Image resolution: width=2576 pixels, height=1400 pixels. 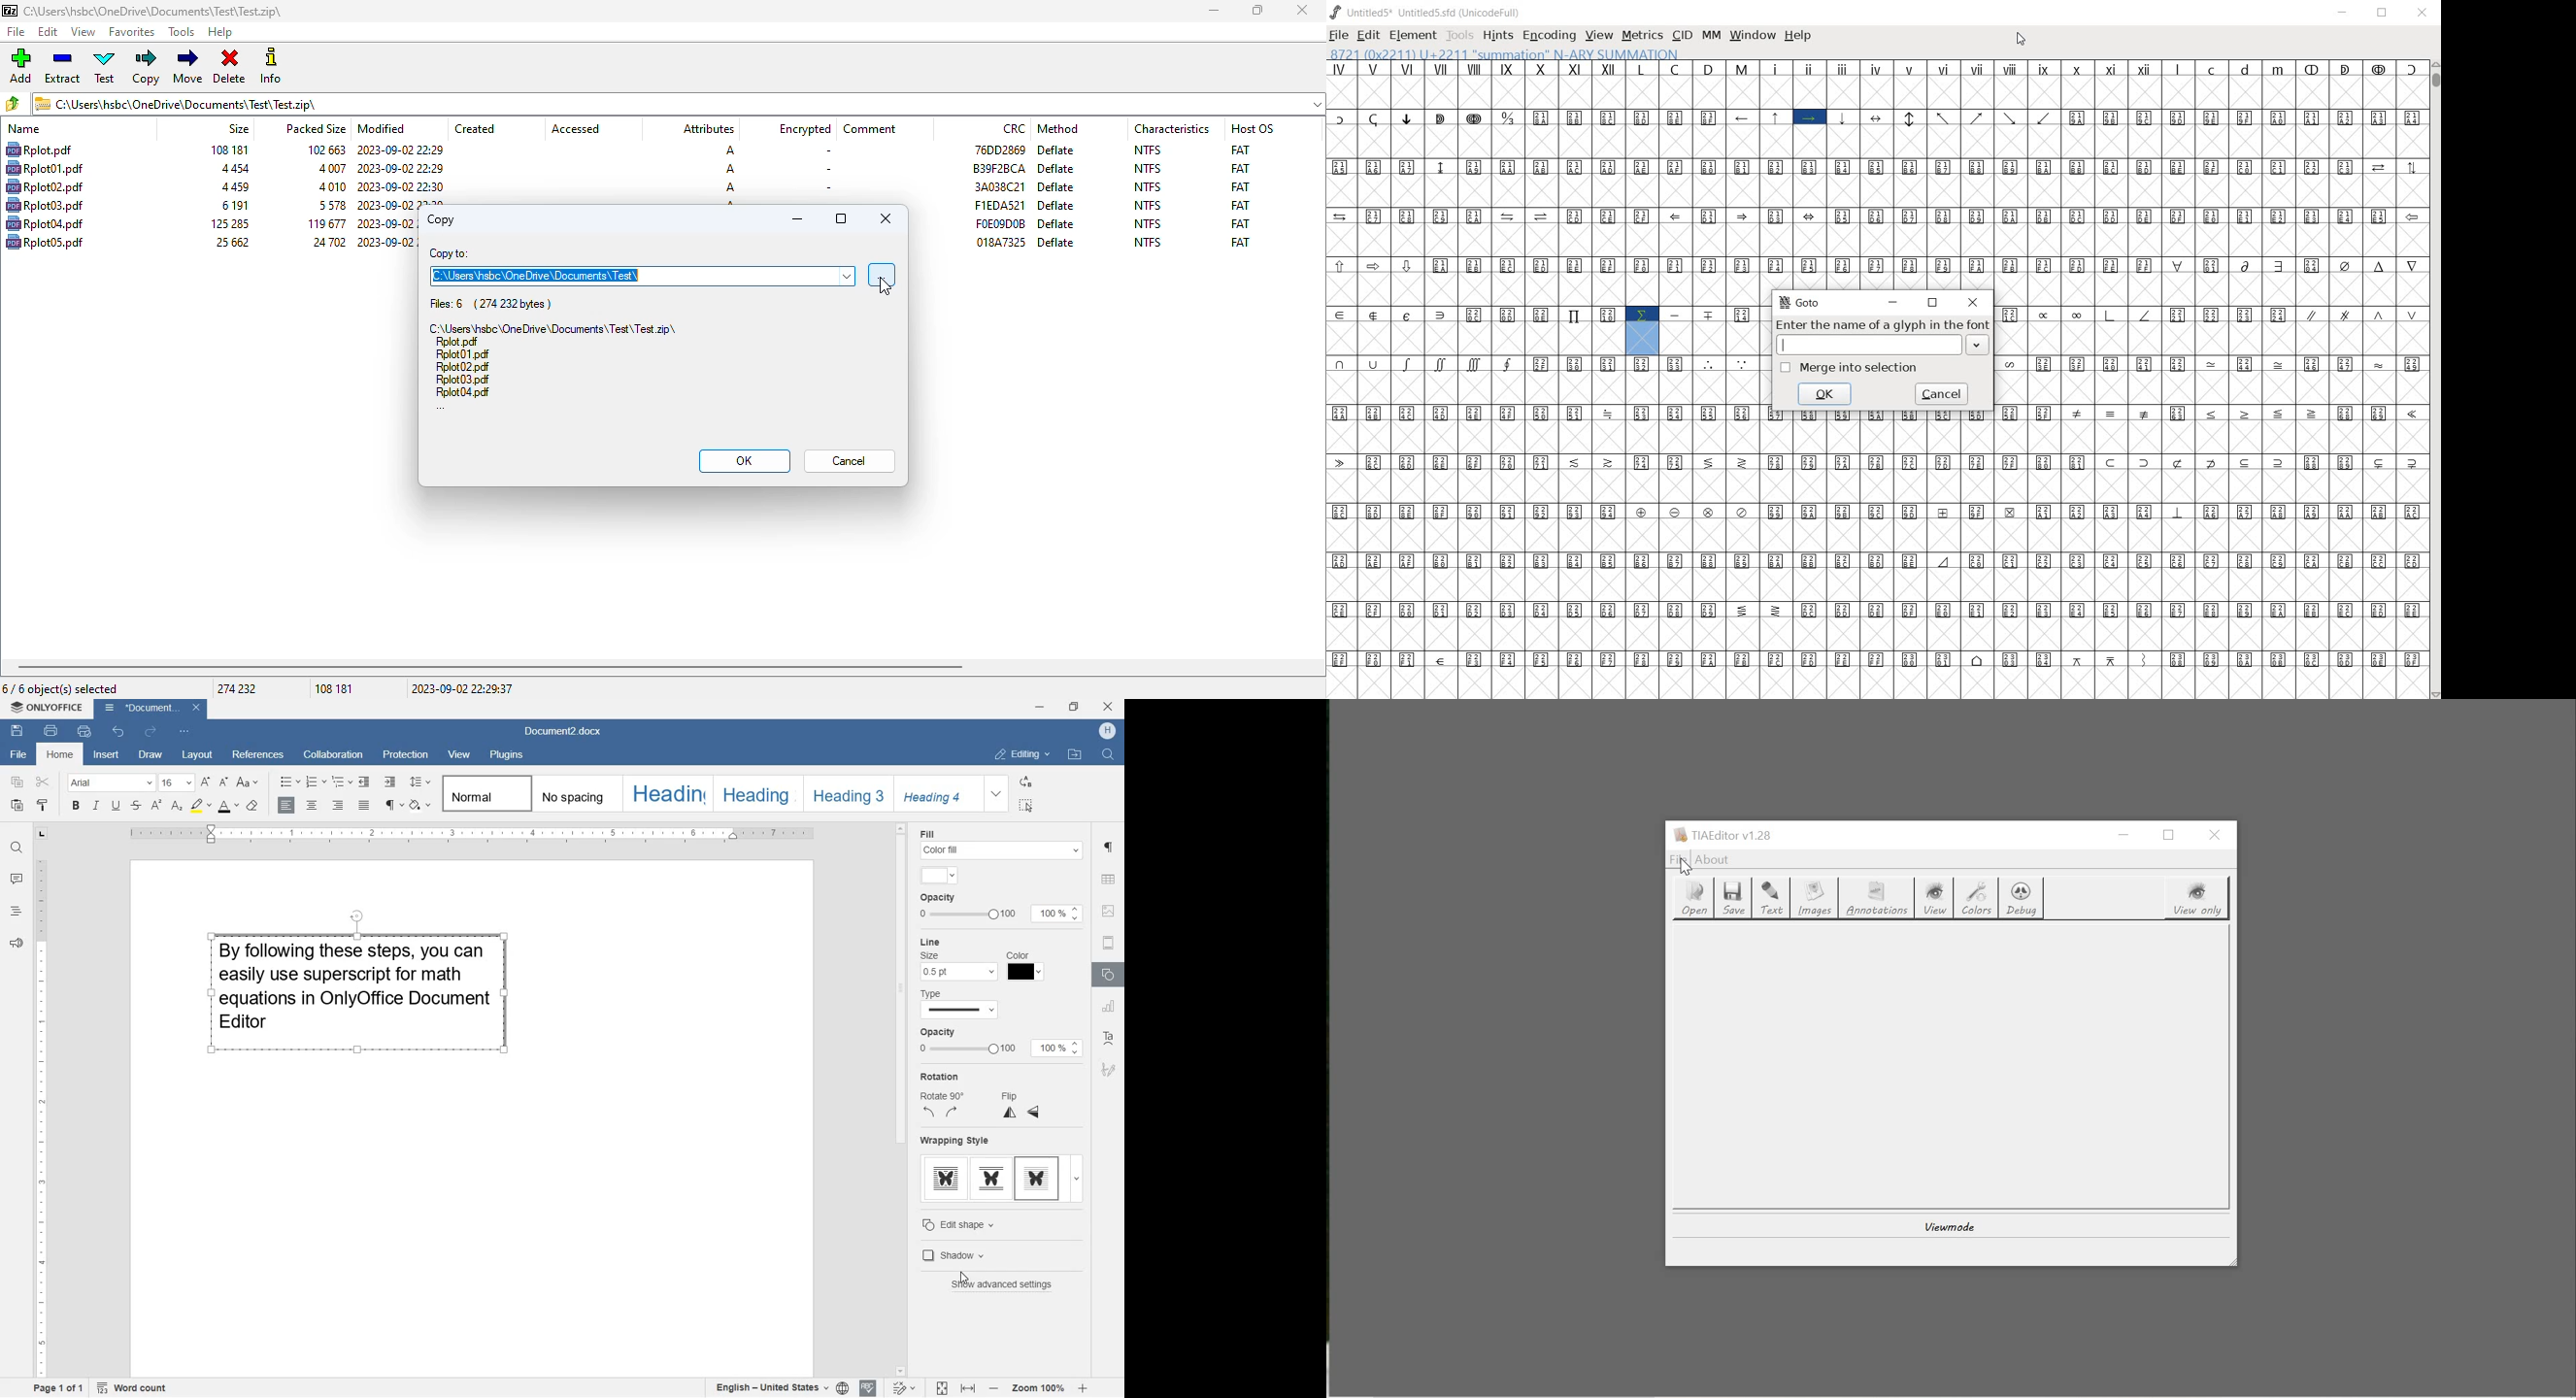 I want to click on method, so click(x=1057, y=128).